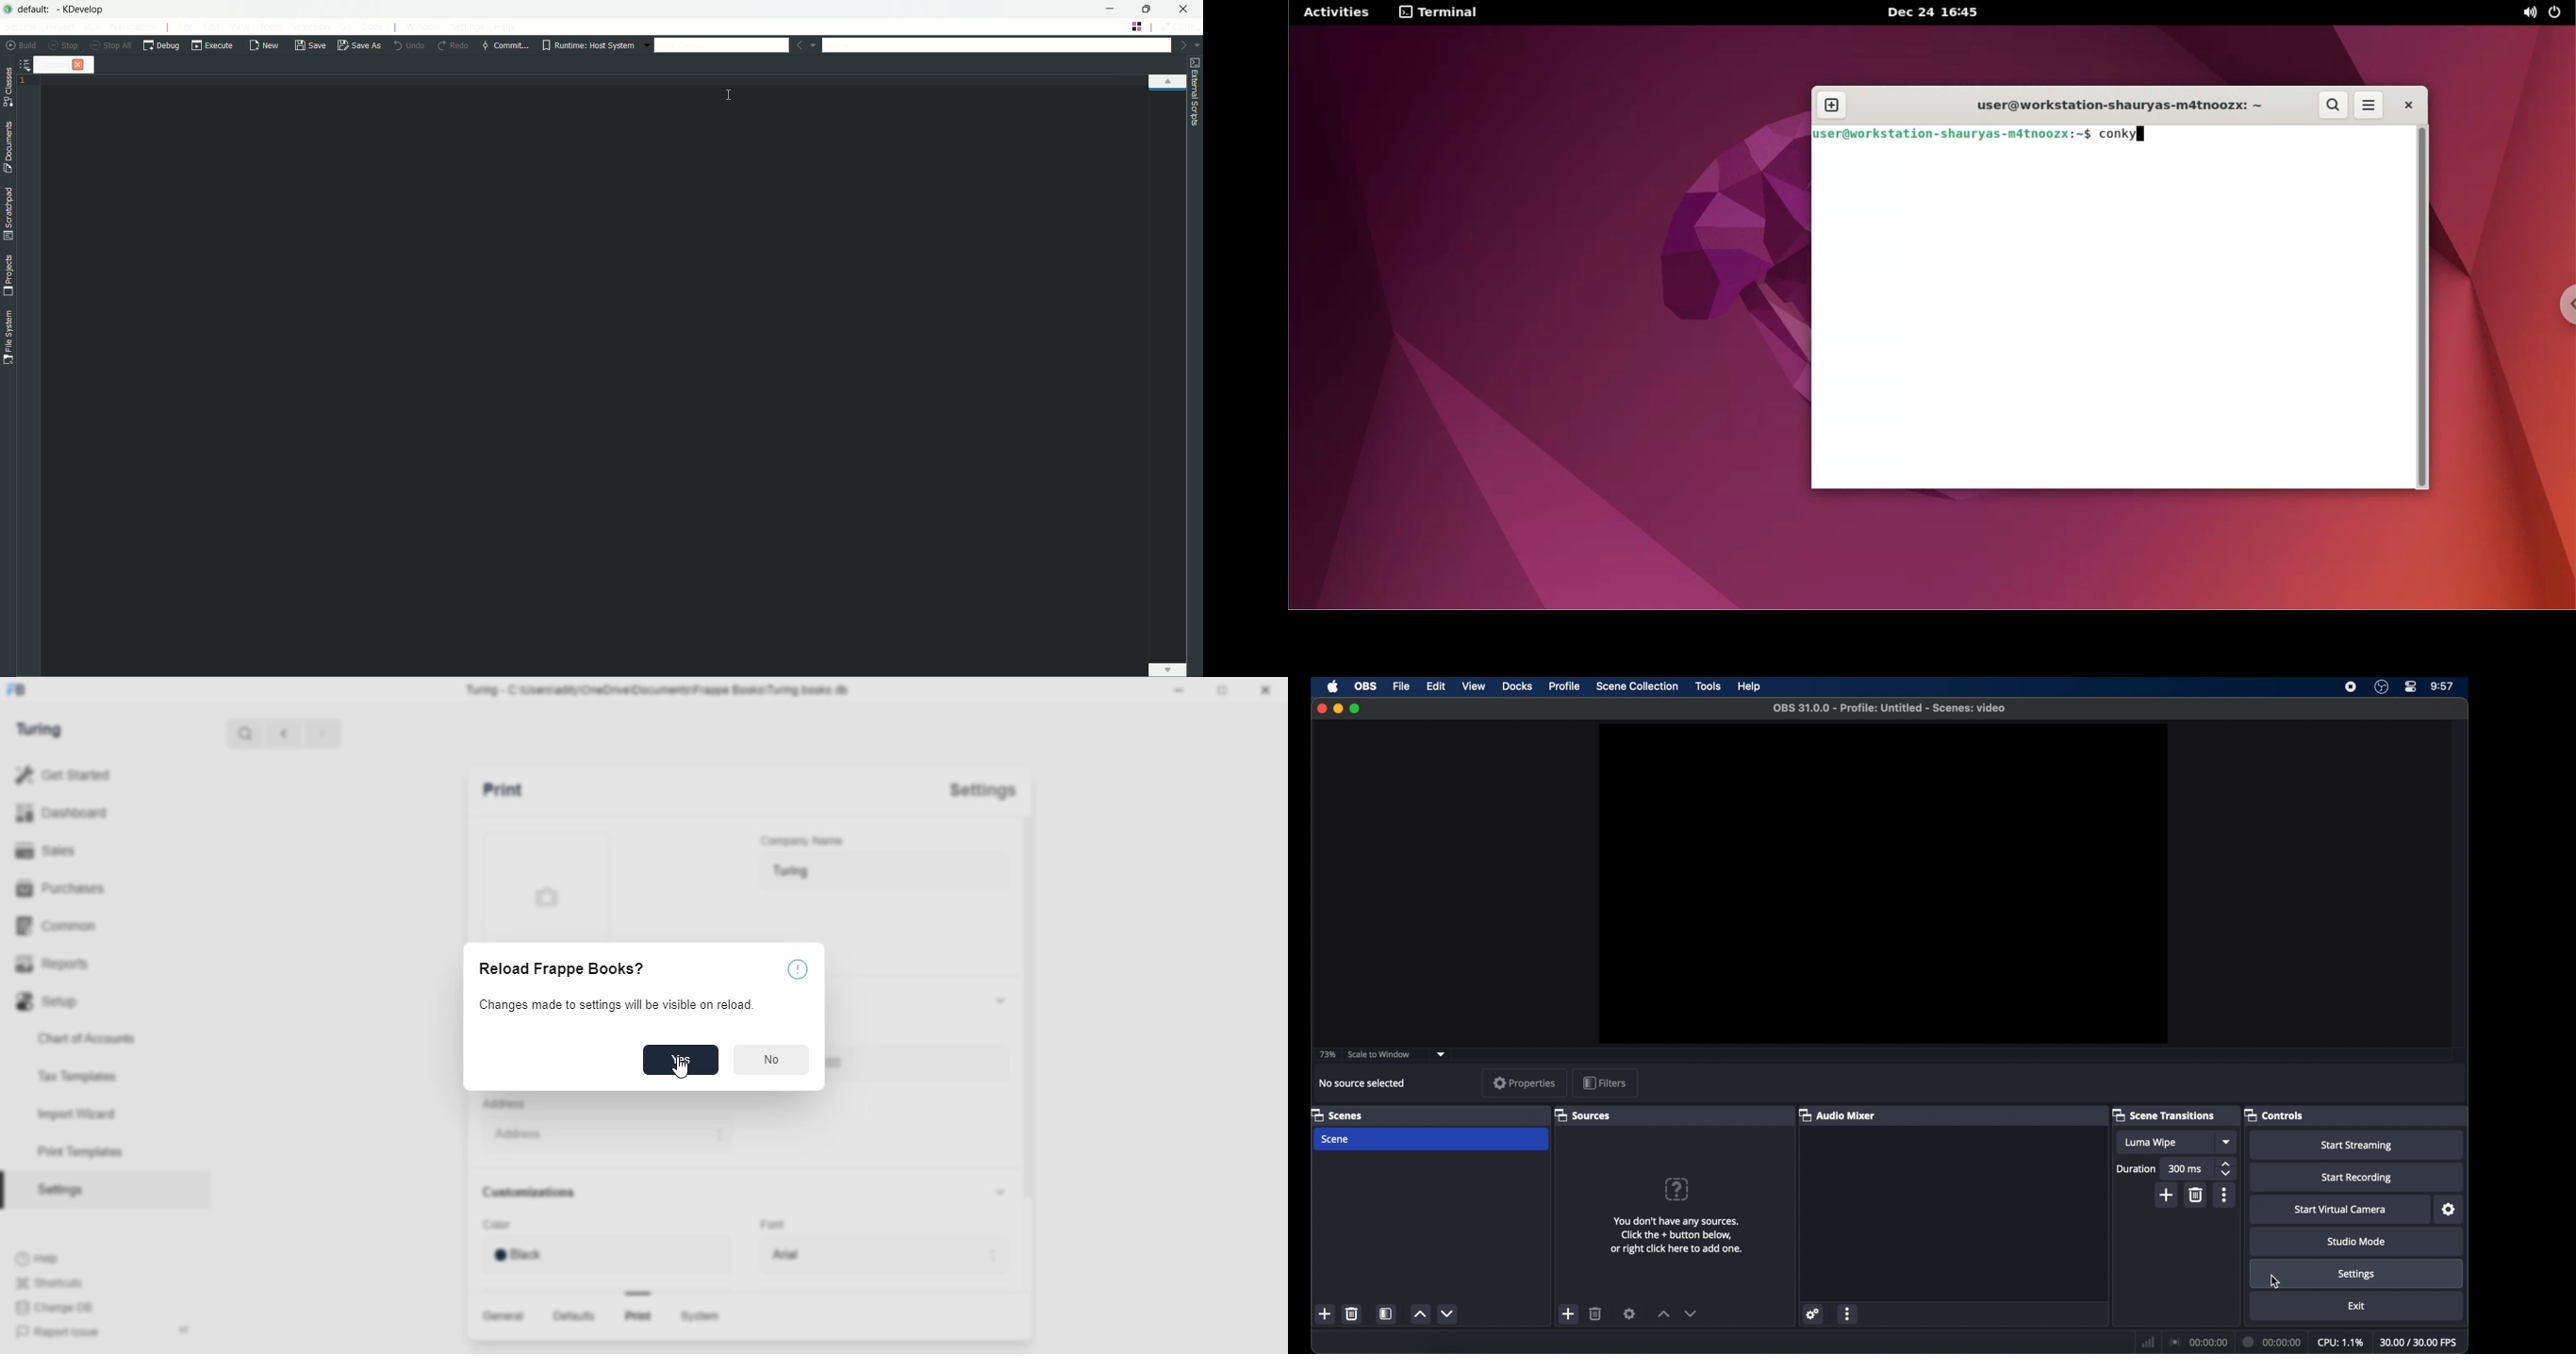 Image resolution: width=2576 pixels, height=1372 pixels. I want to click on more options, so click(1848, 1313).